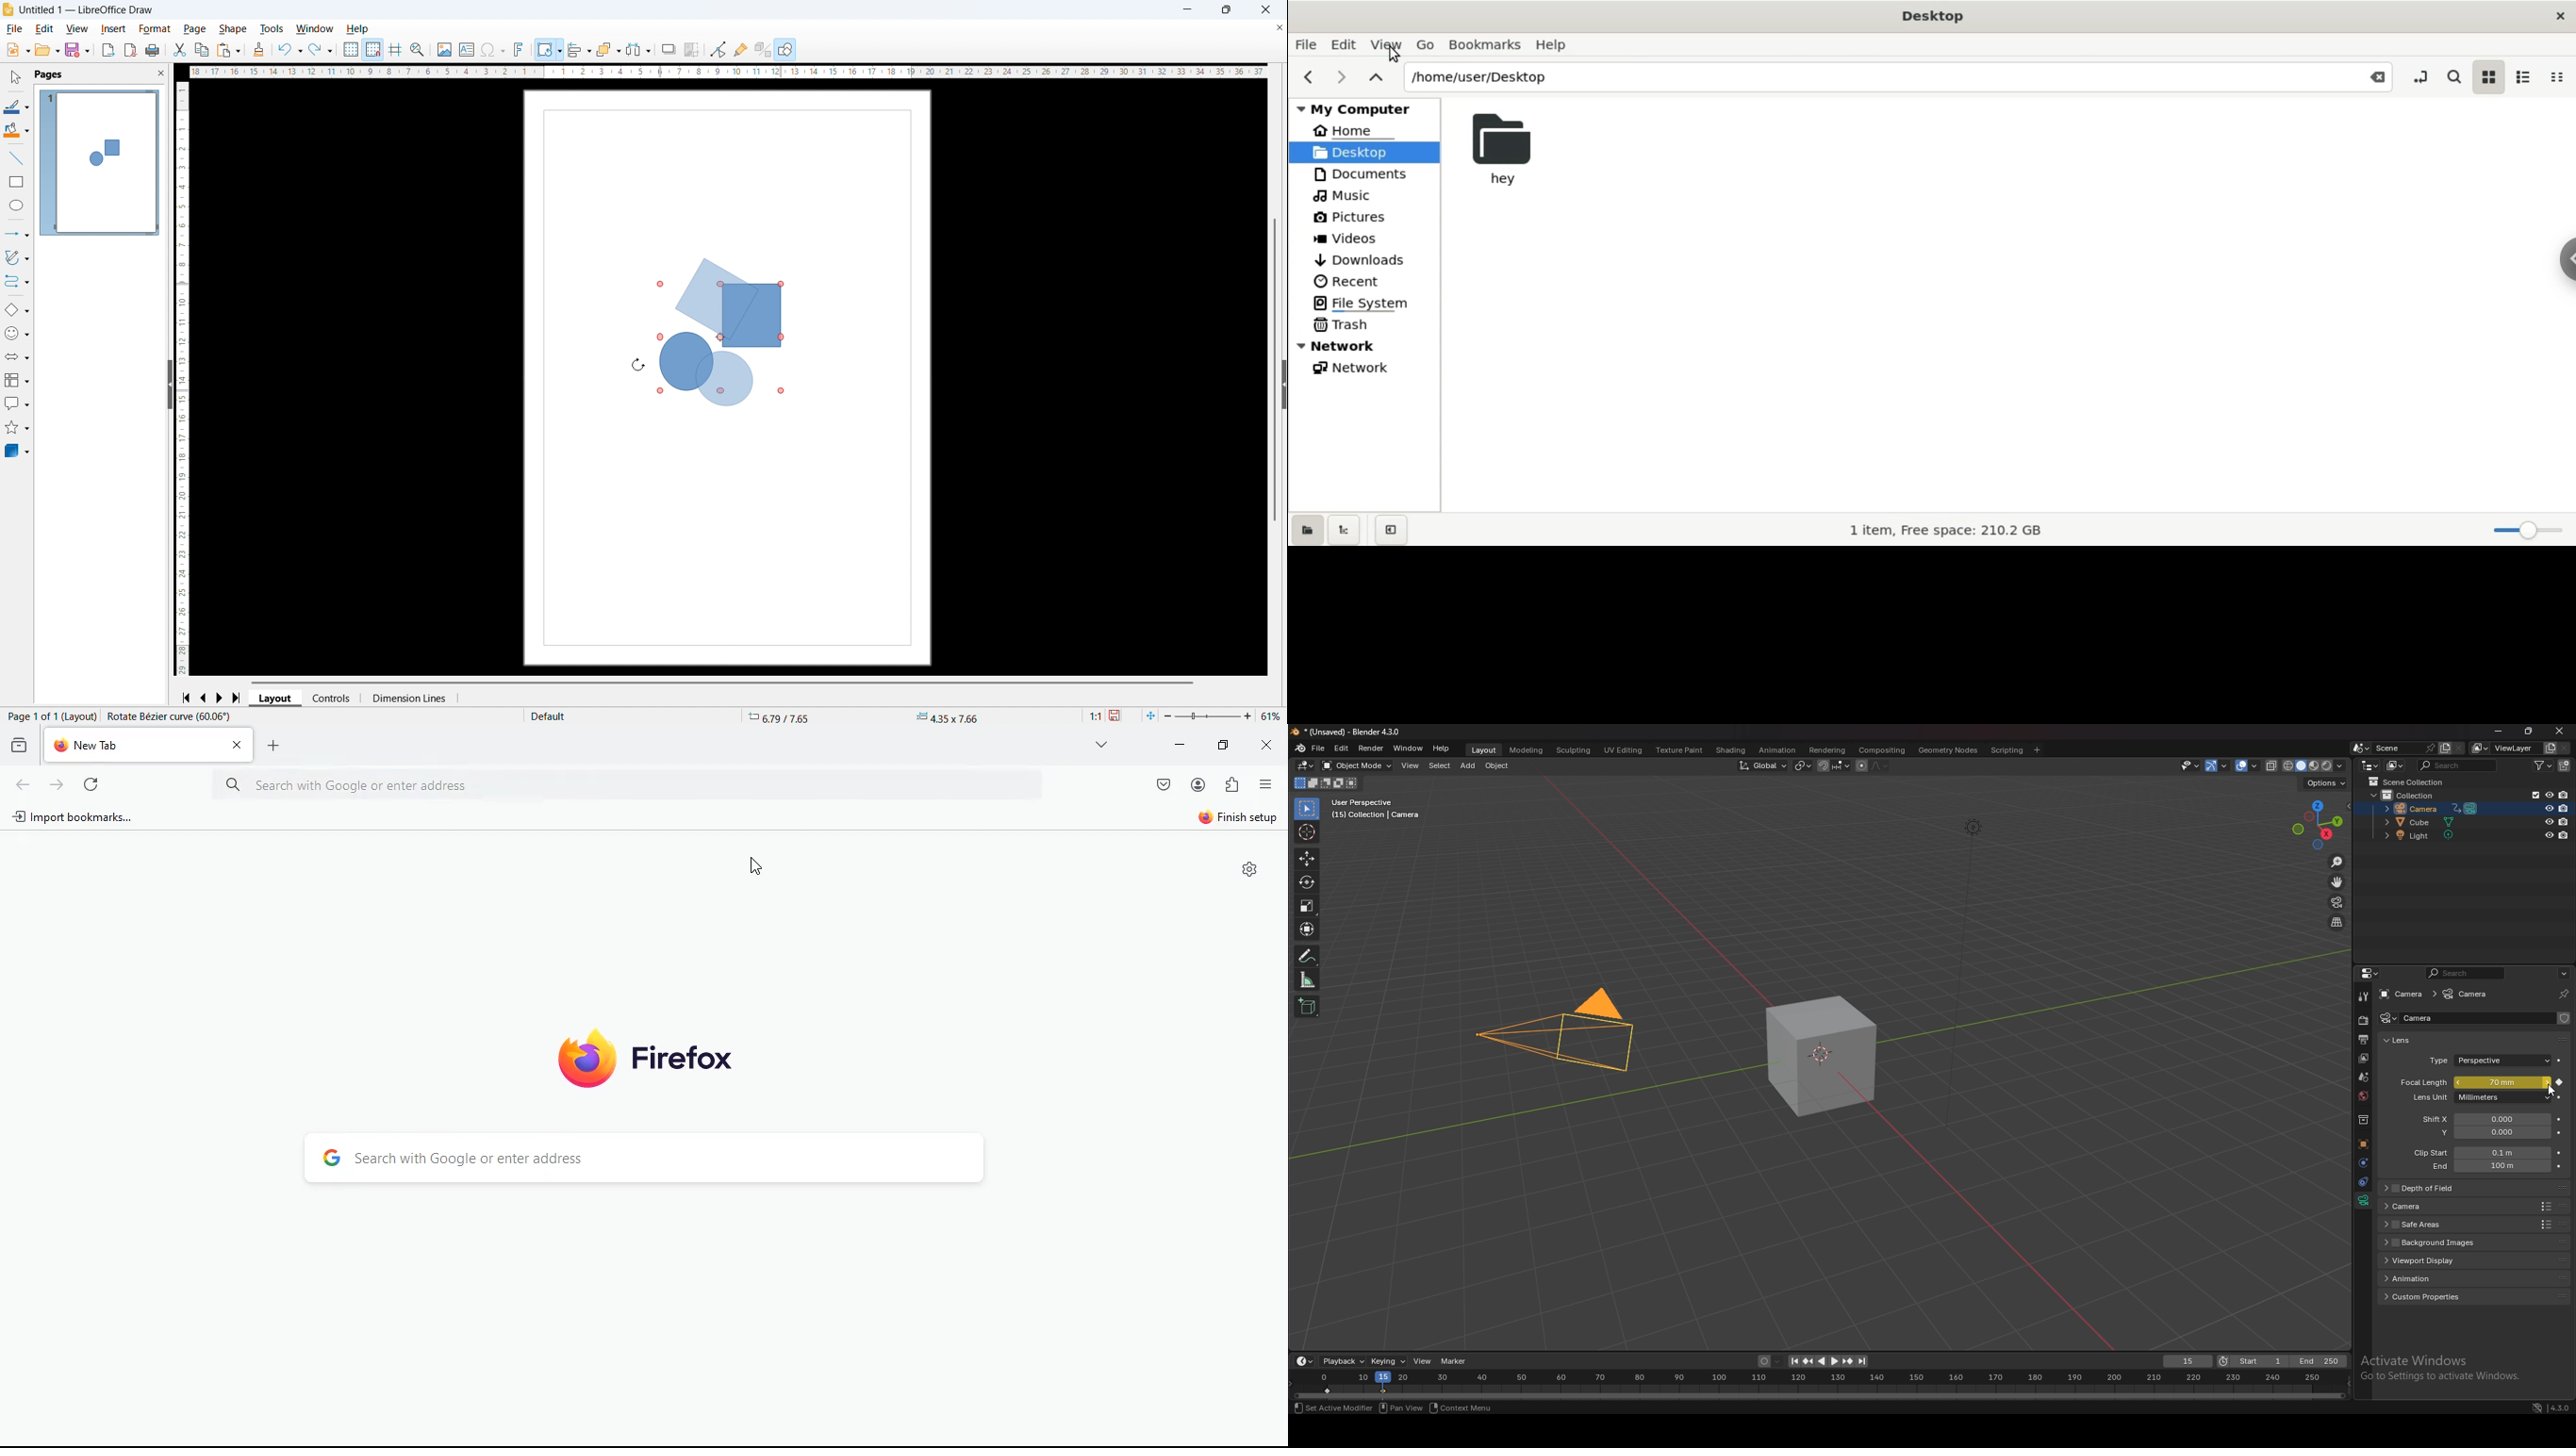  Describe the element at coordinates (2337, 882) in the screenshot. I see `move` at that location.